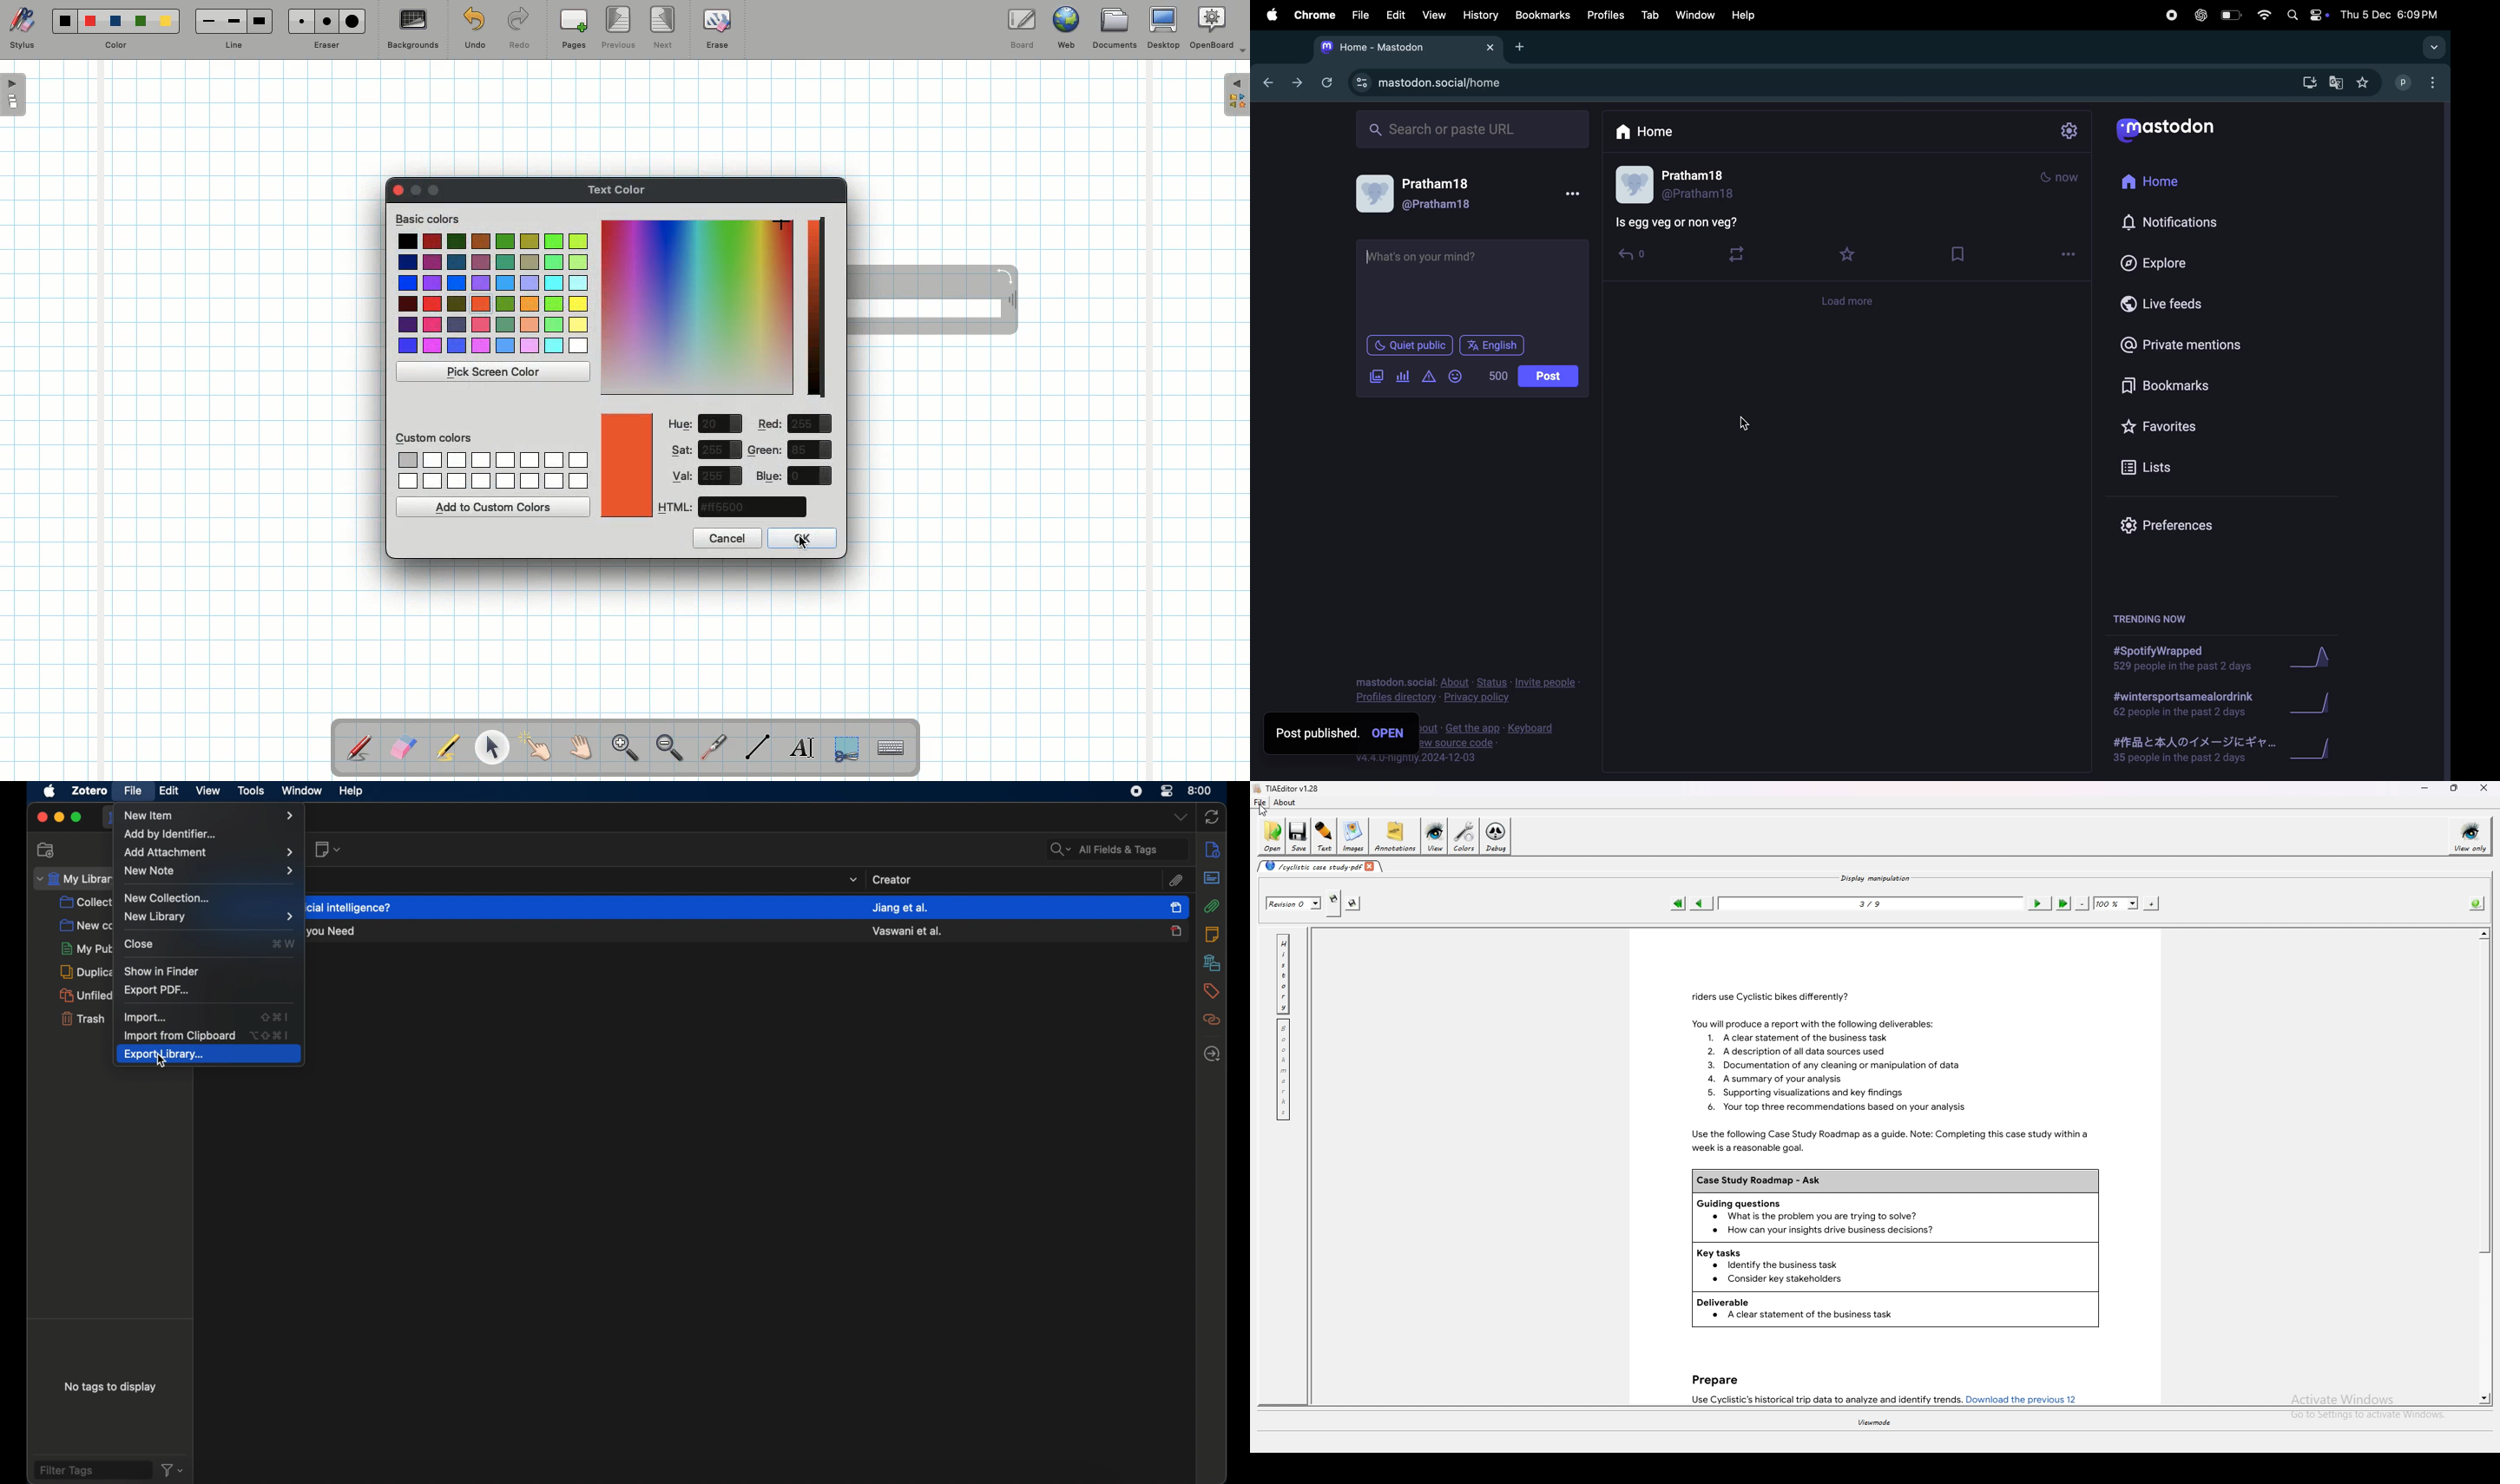 The width and height of the screenshot is (2520, 1484). What do you see at coordinates (72, 878) in the screenshot?
I see `my library dropdown ` at bounding box center [72, 878].